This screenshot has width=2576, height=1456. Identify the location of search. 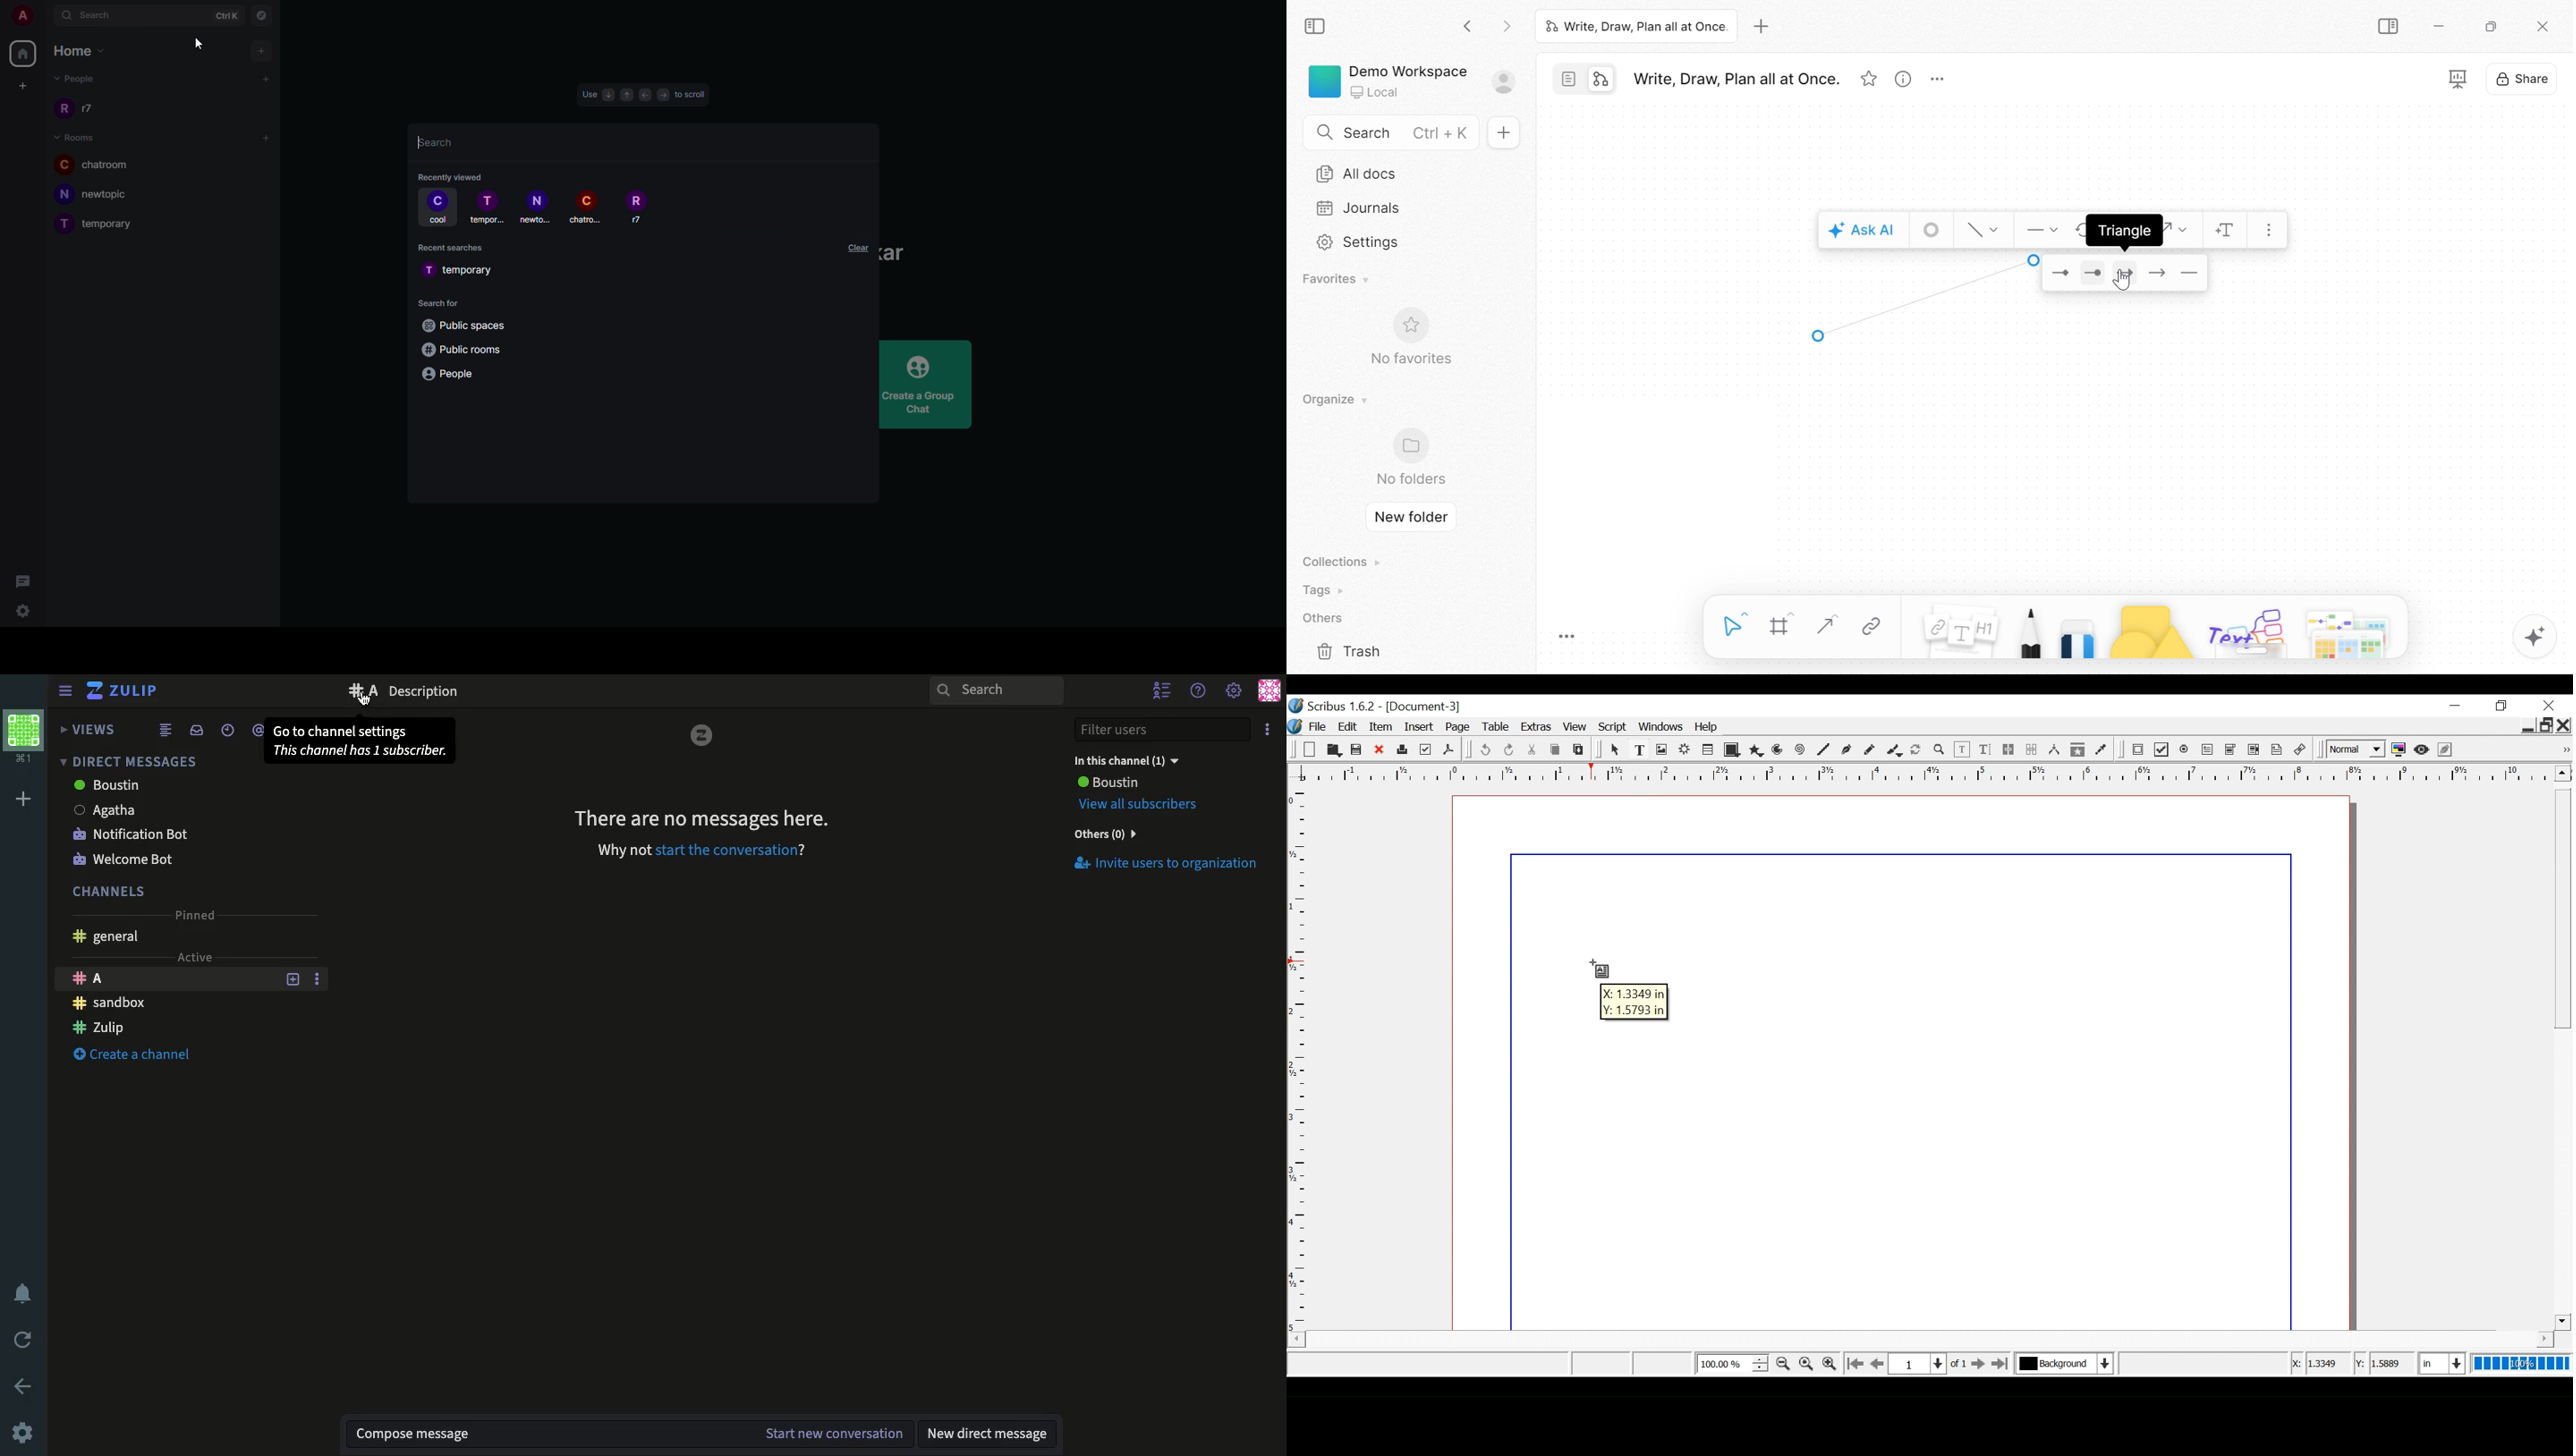
(440, 141).